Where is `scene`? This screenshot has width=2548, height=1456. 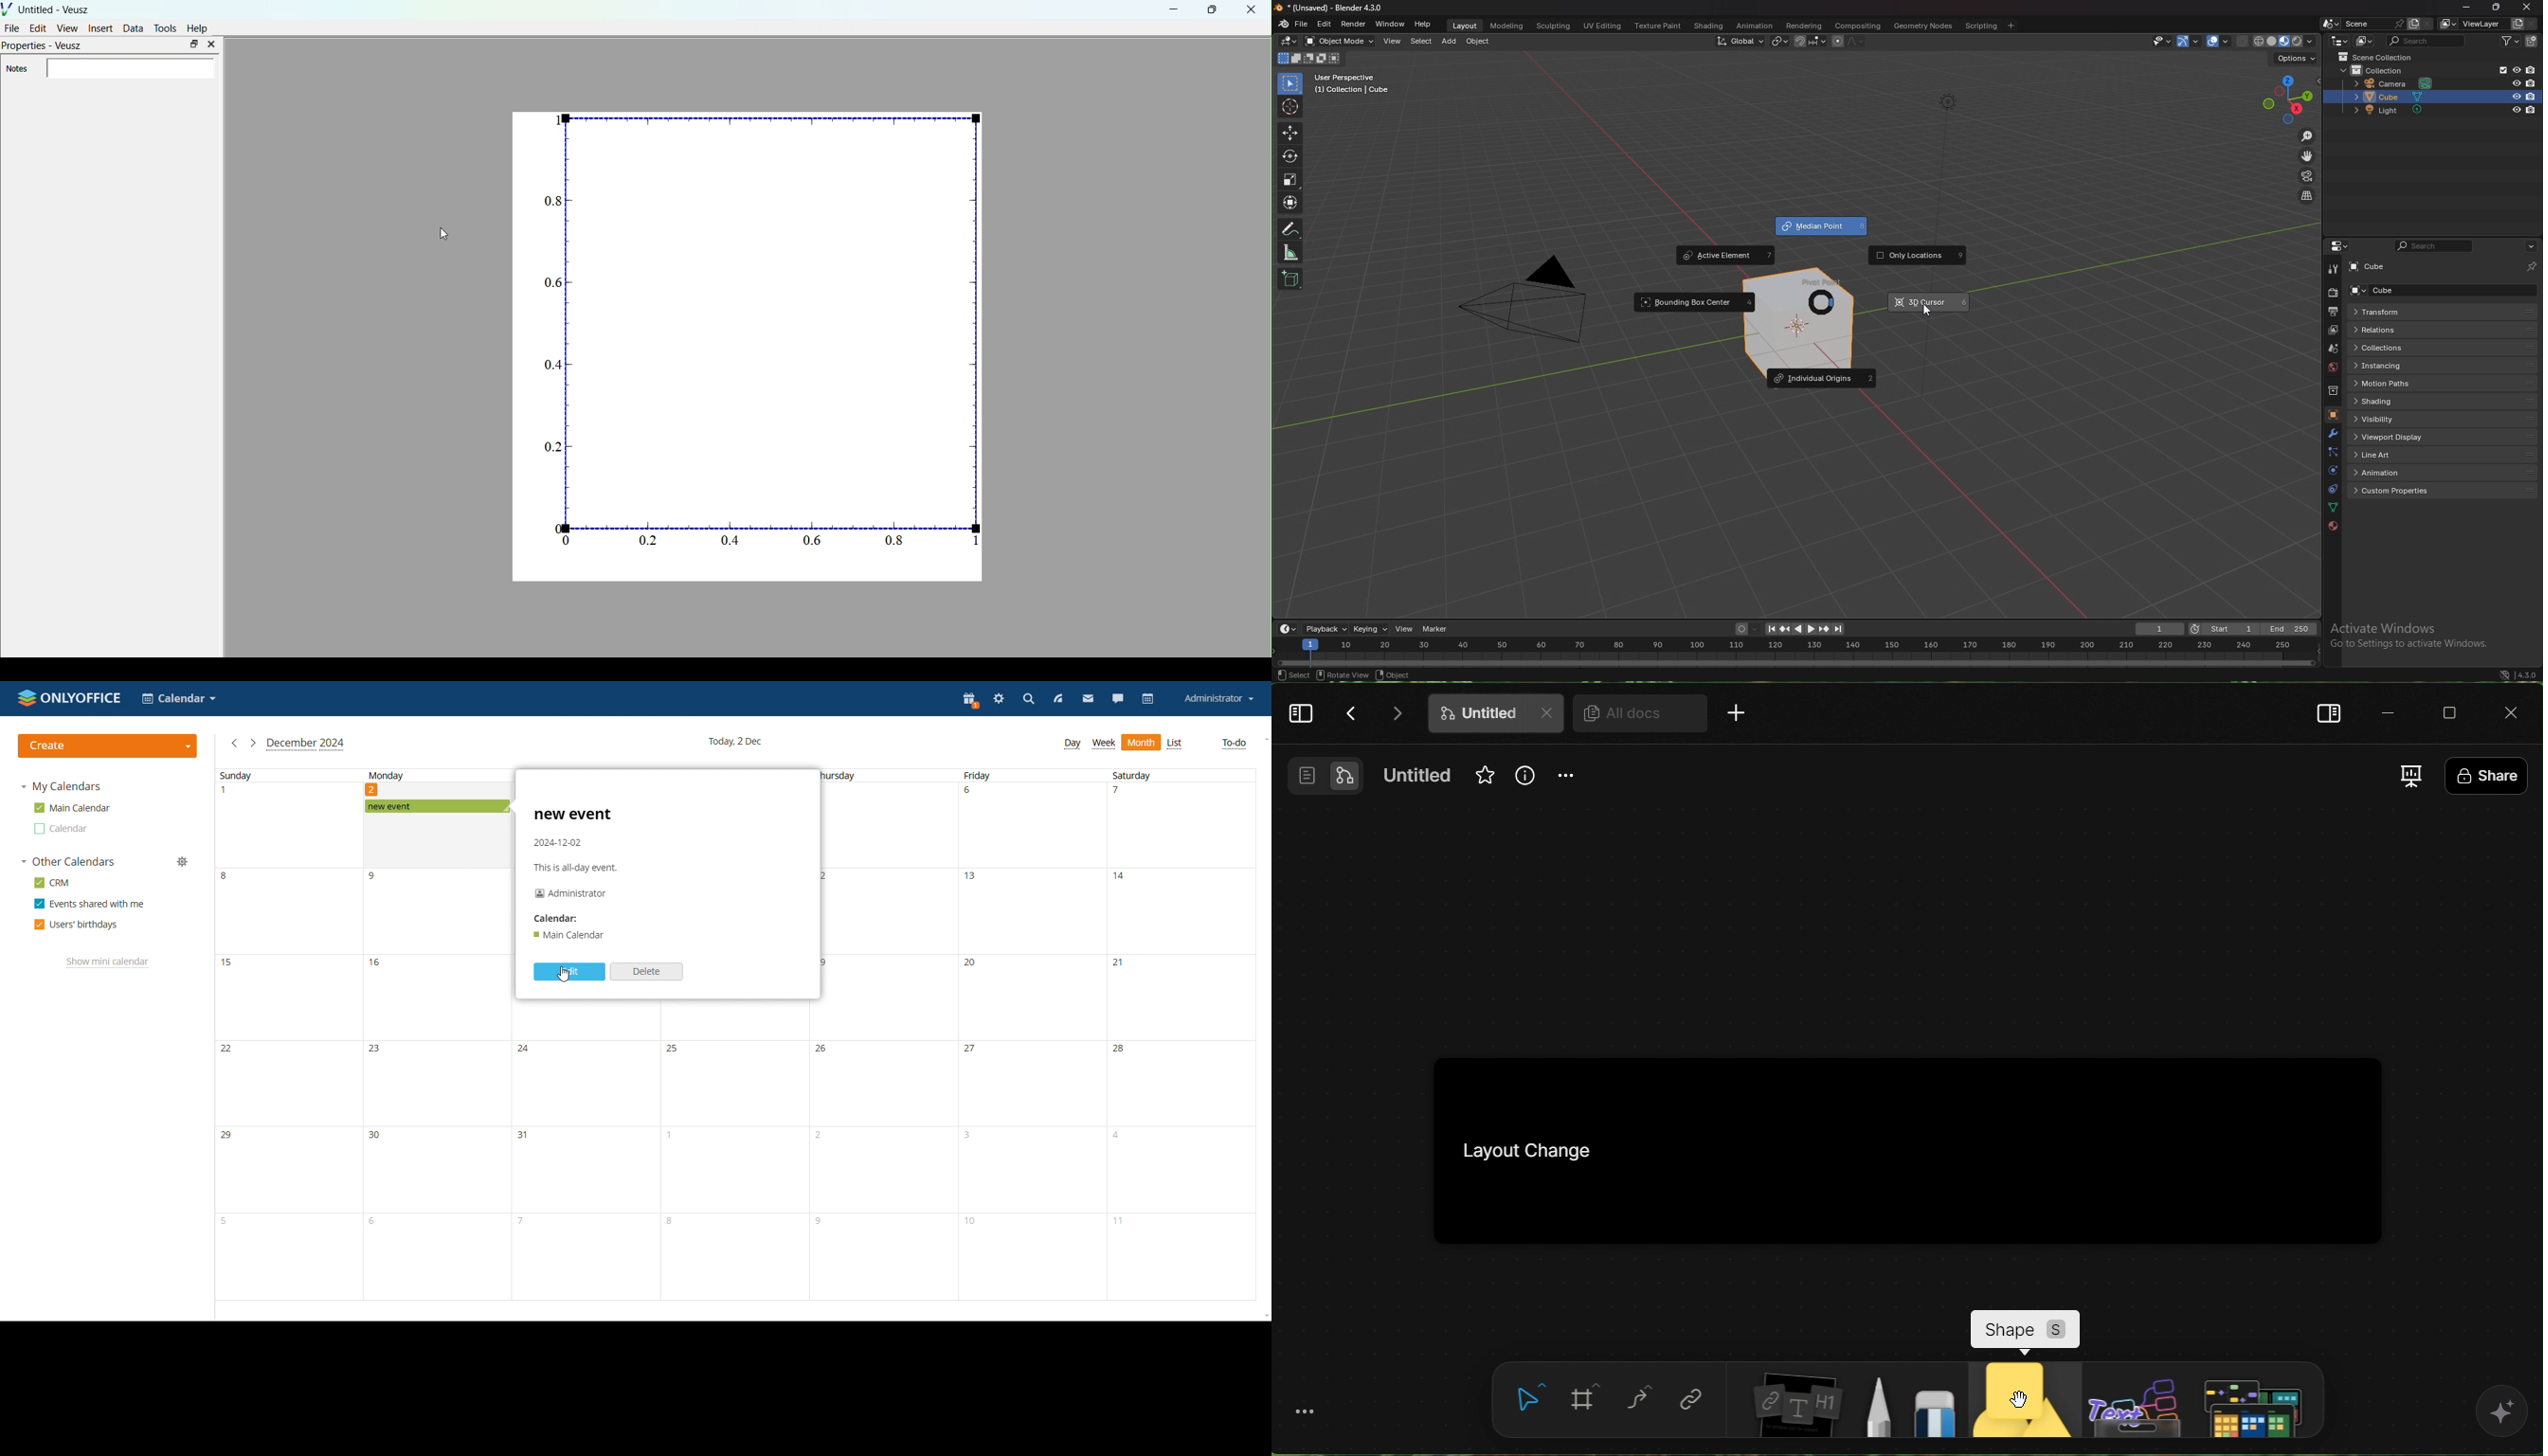
scene is located at coordinates (2374, 23).